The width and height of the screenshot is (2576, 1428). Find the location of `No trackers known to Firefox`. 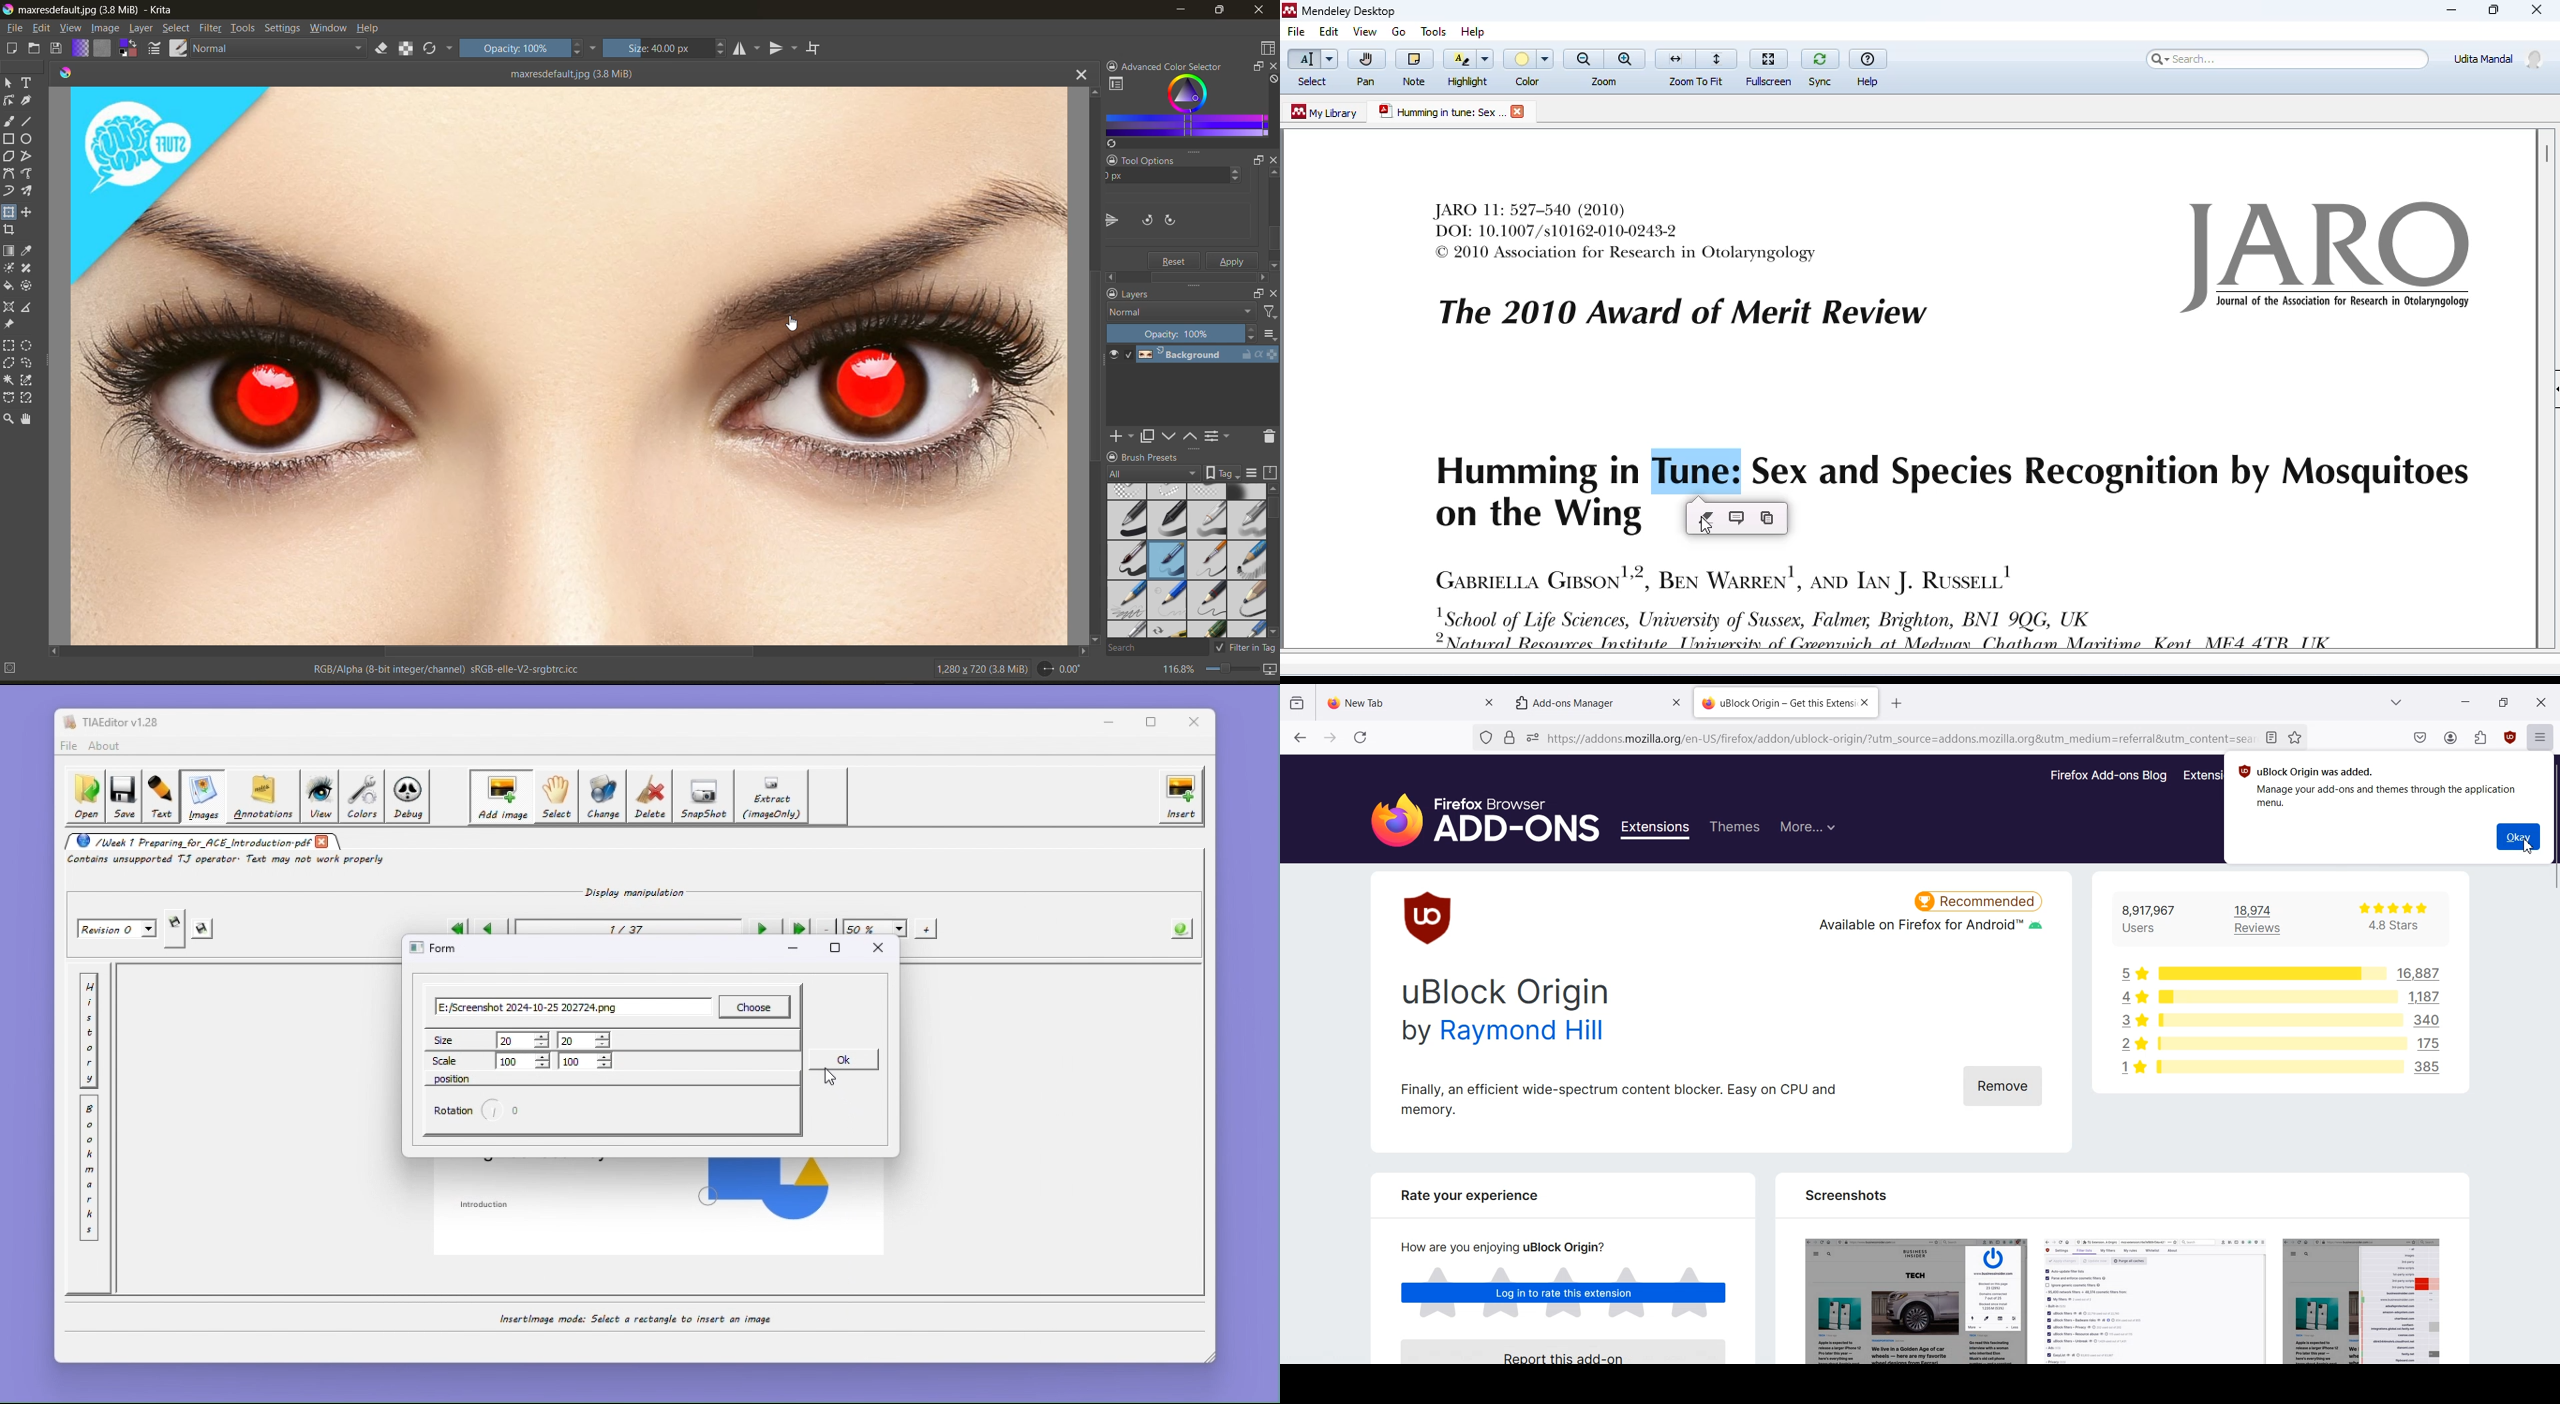

No trackers known to Firefox is located at coordinates (1484, 738).